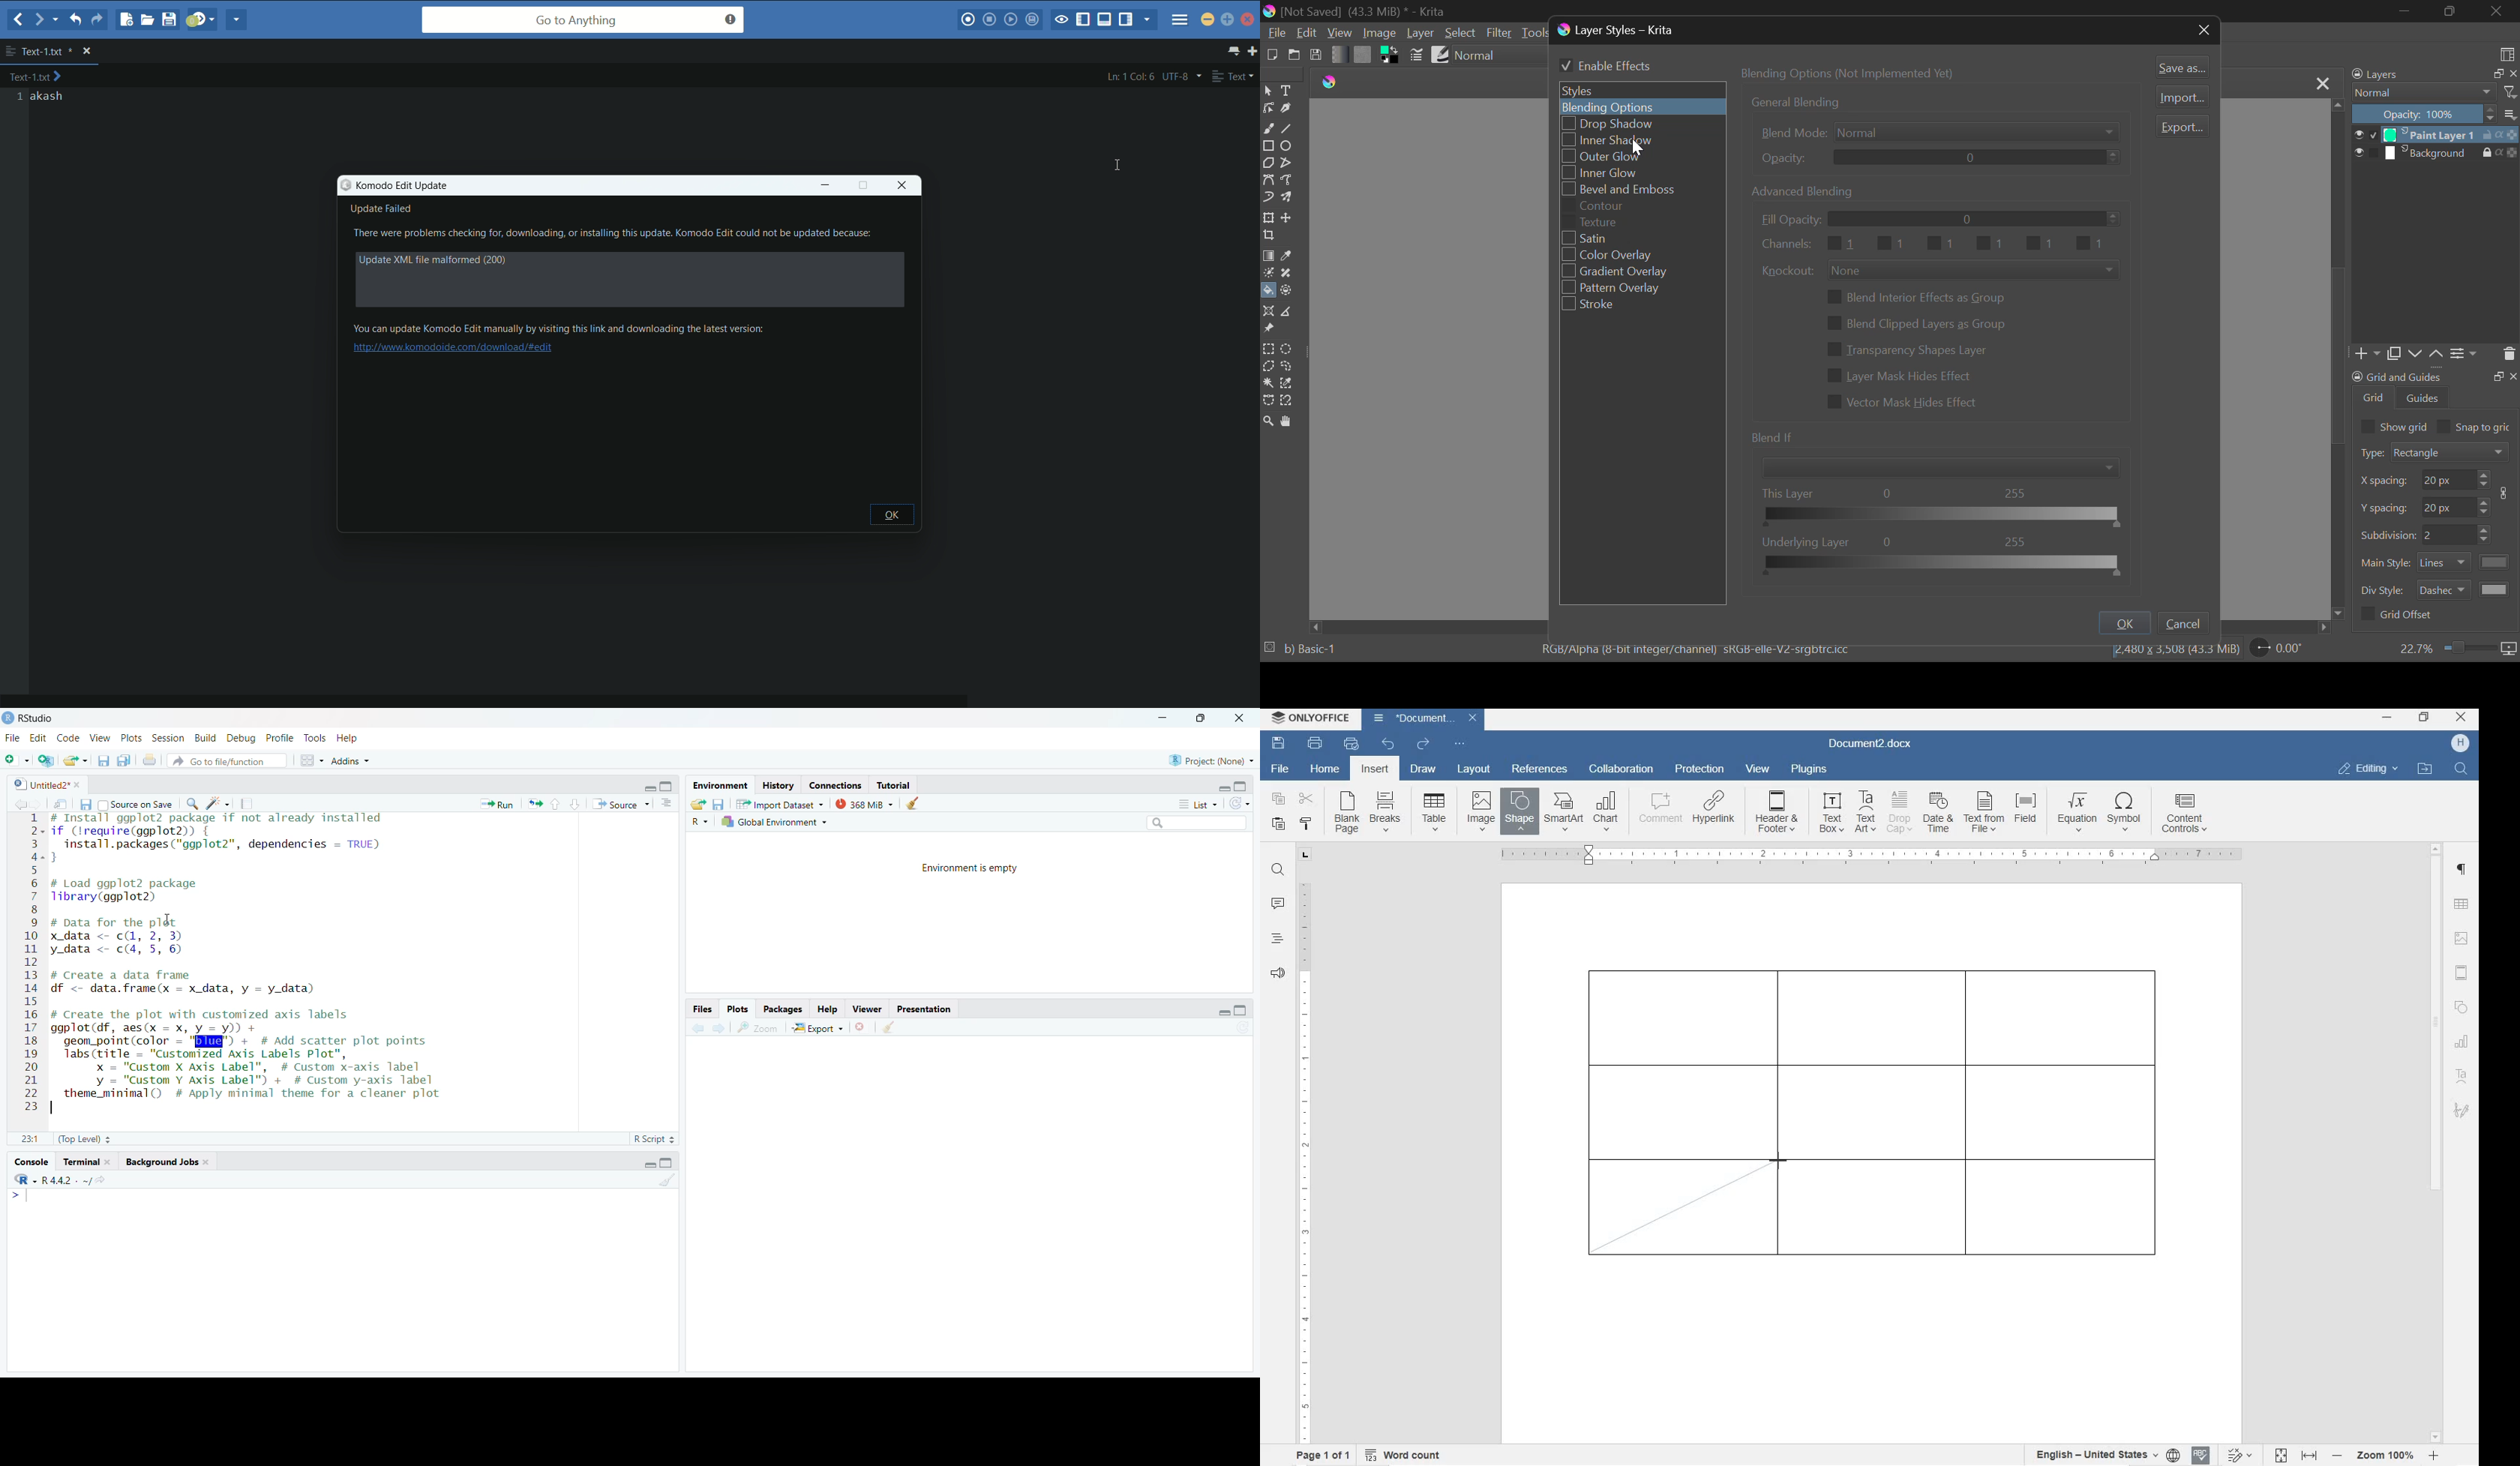  I want to click on Dynamic Brush, so click(1269, 198).